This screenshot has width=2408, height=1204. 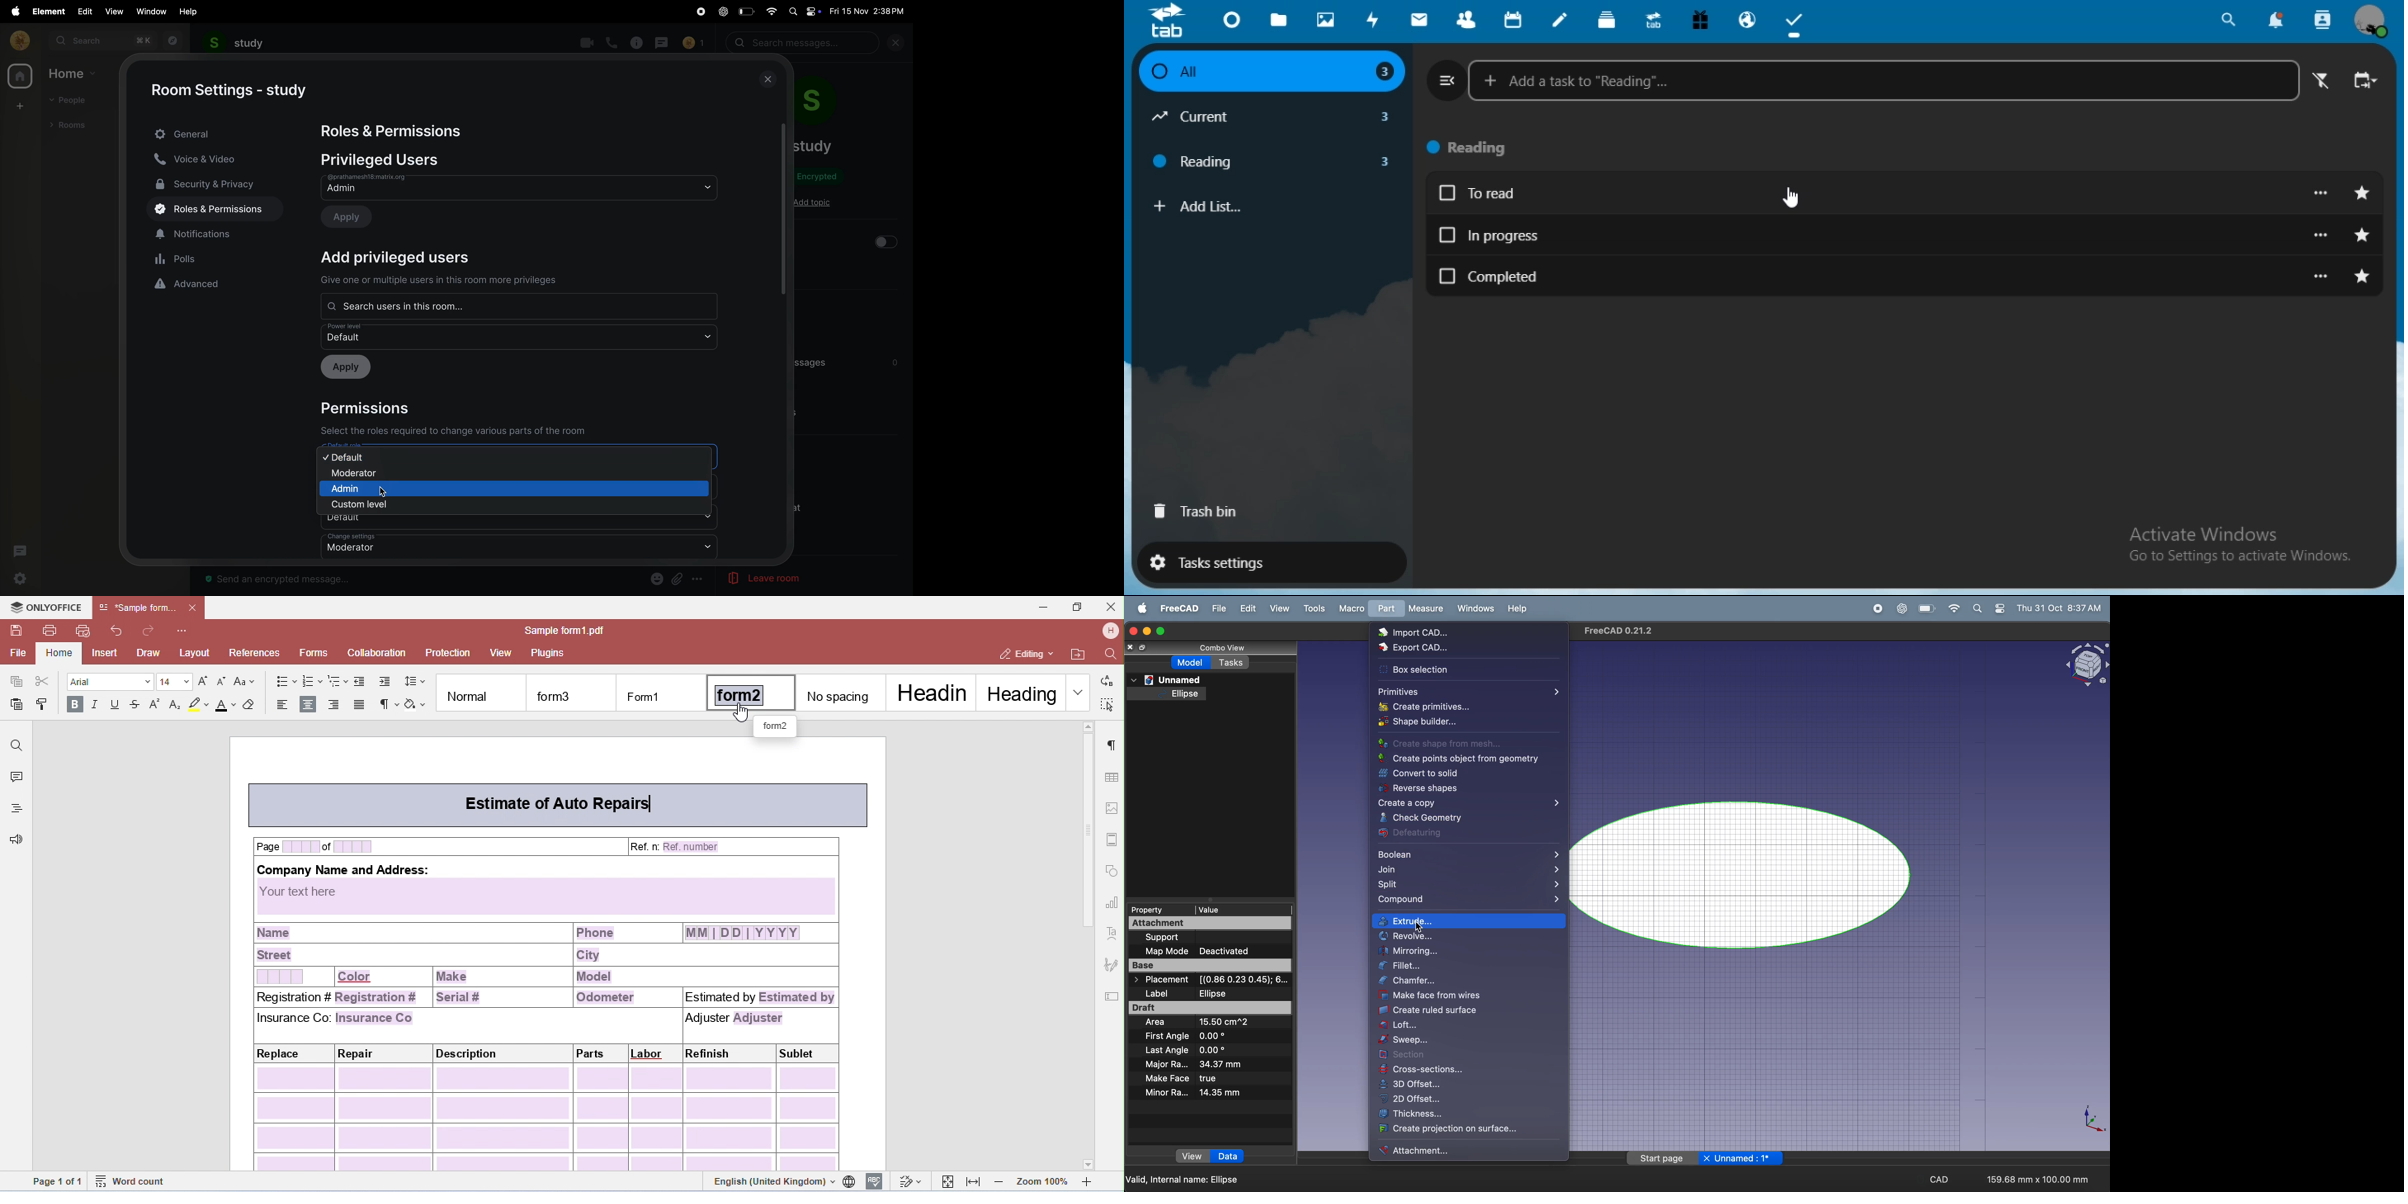 What do you see at coordinates (518, 306) in the screenshot?
I see `Search users in one room` at bounding box center [518, 306].